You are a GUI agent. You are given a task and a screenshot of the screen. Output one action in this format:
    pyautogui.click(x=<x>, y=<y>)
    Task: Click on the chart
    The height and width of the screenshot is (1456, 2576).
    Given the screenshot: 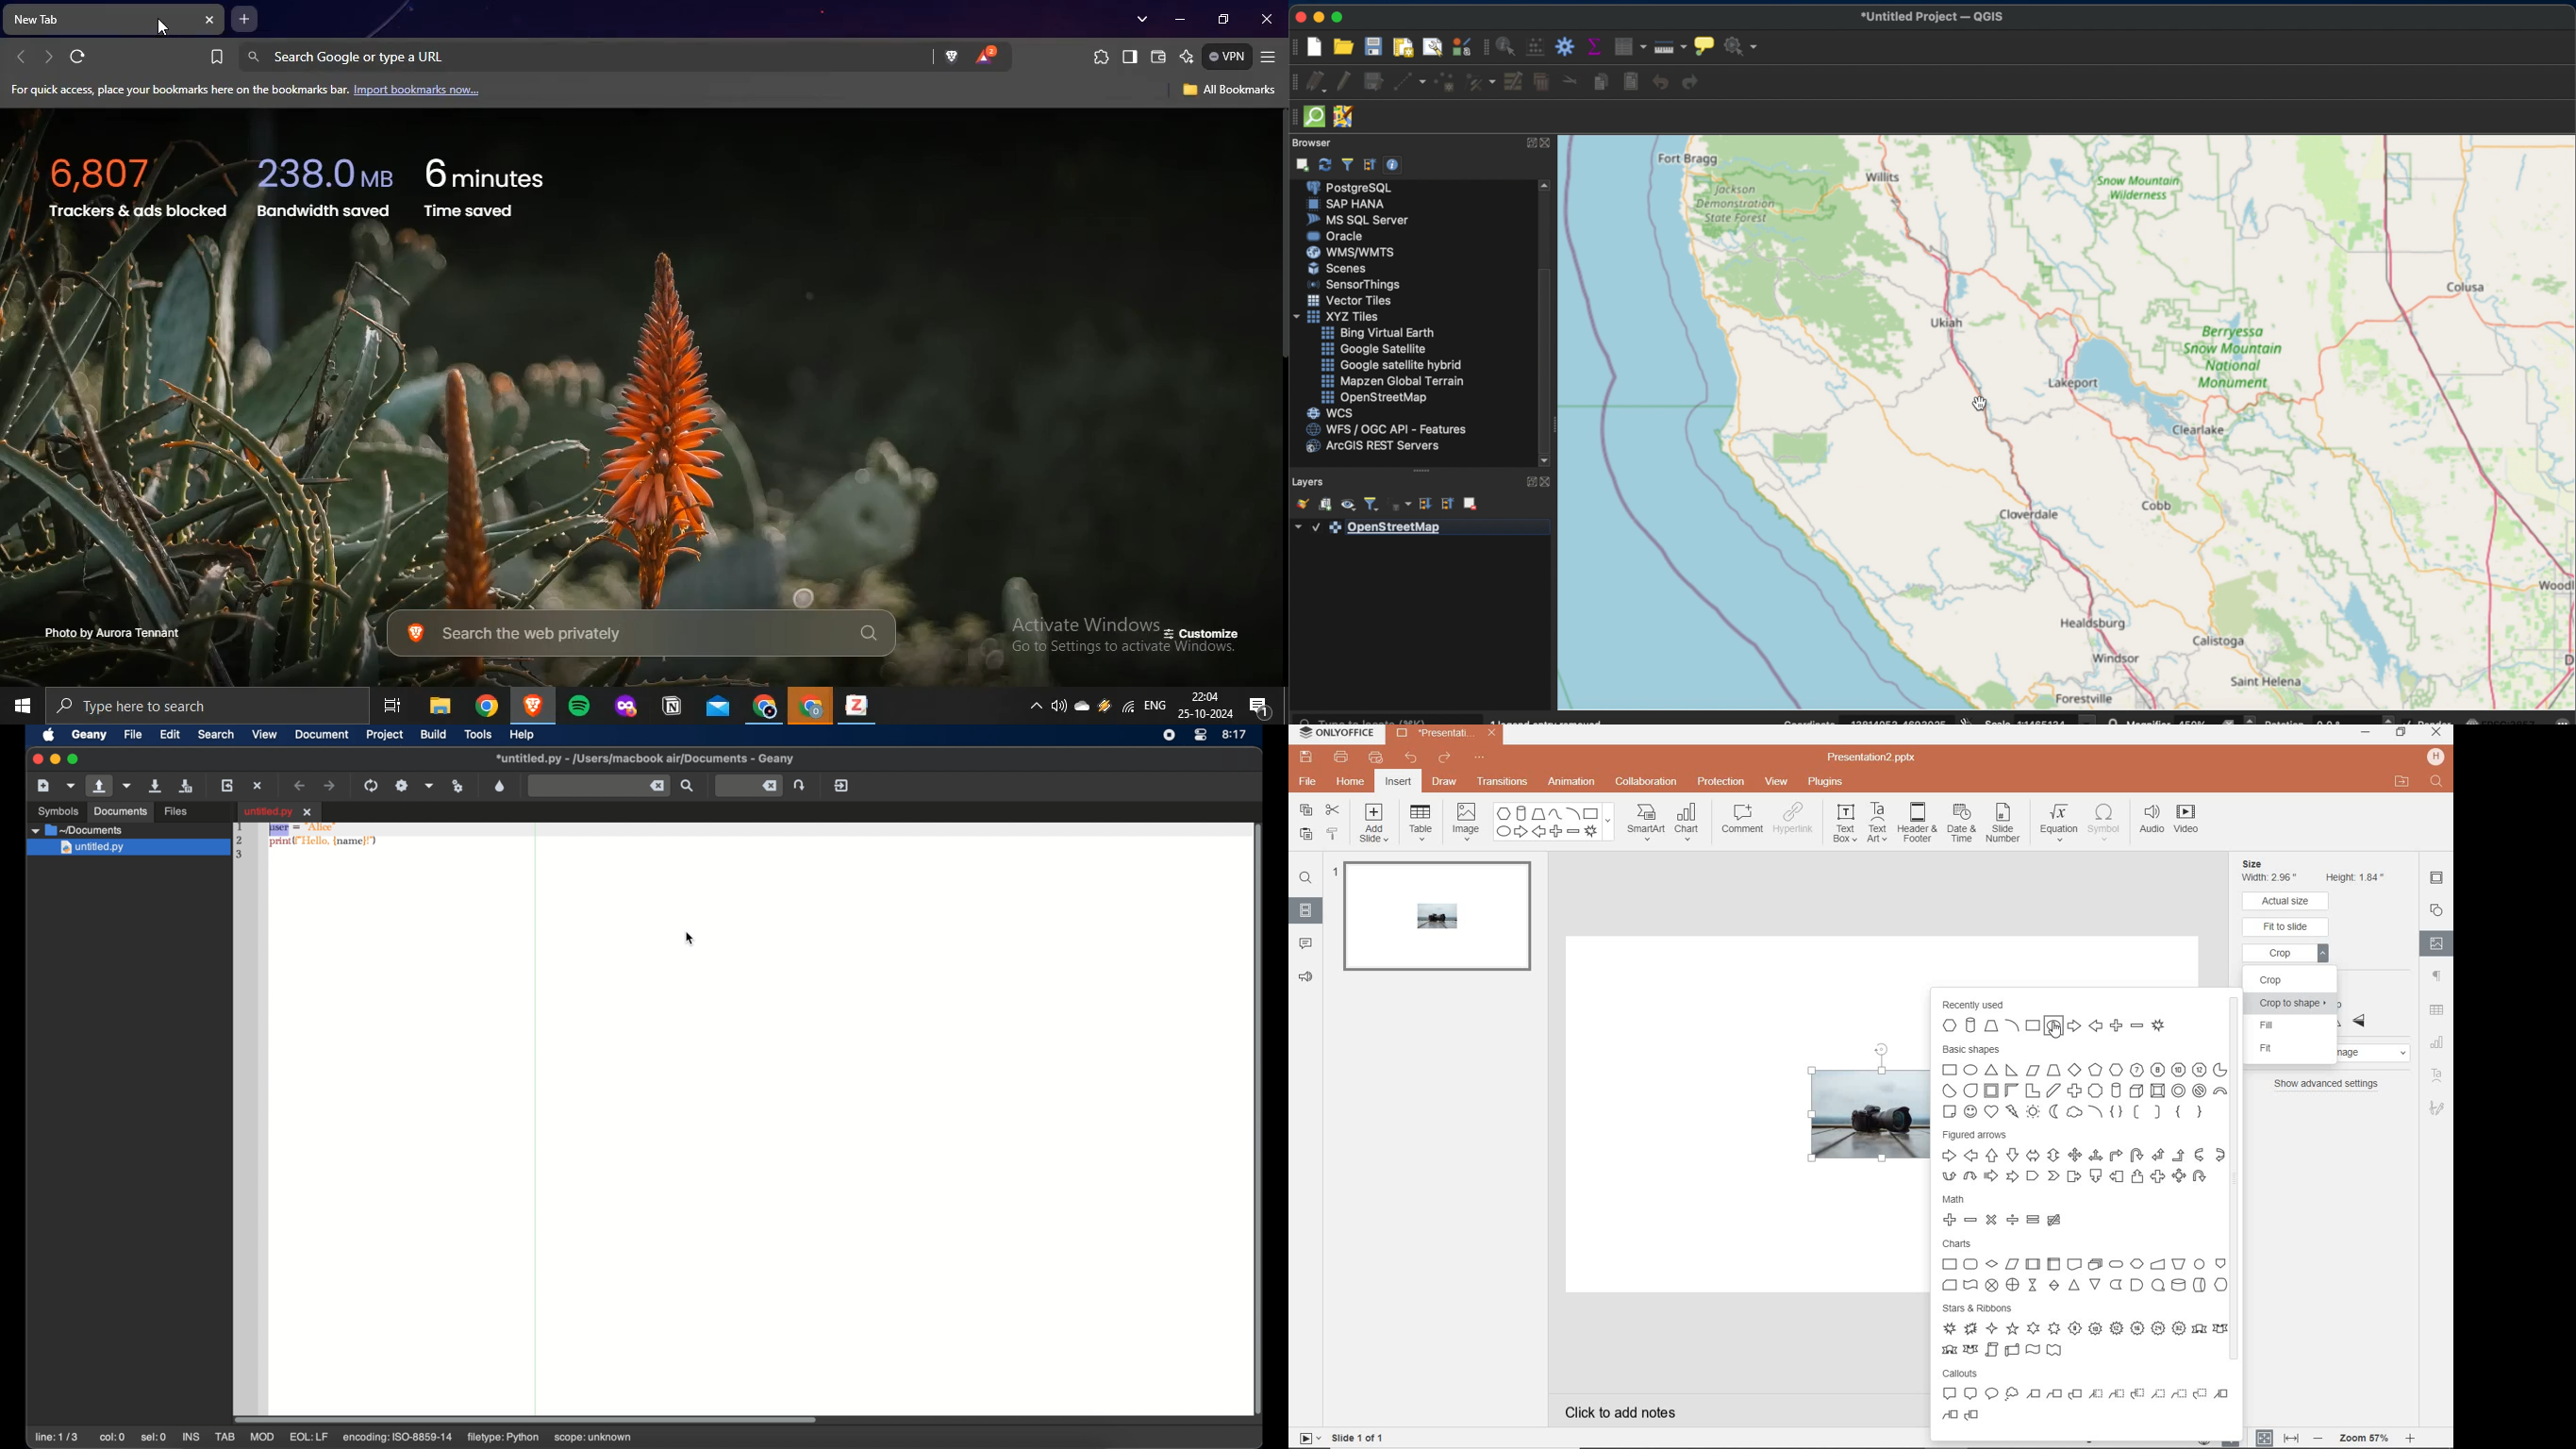 What is the action you would take?
    pyautogui.click(x=2439, y=1041)
    